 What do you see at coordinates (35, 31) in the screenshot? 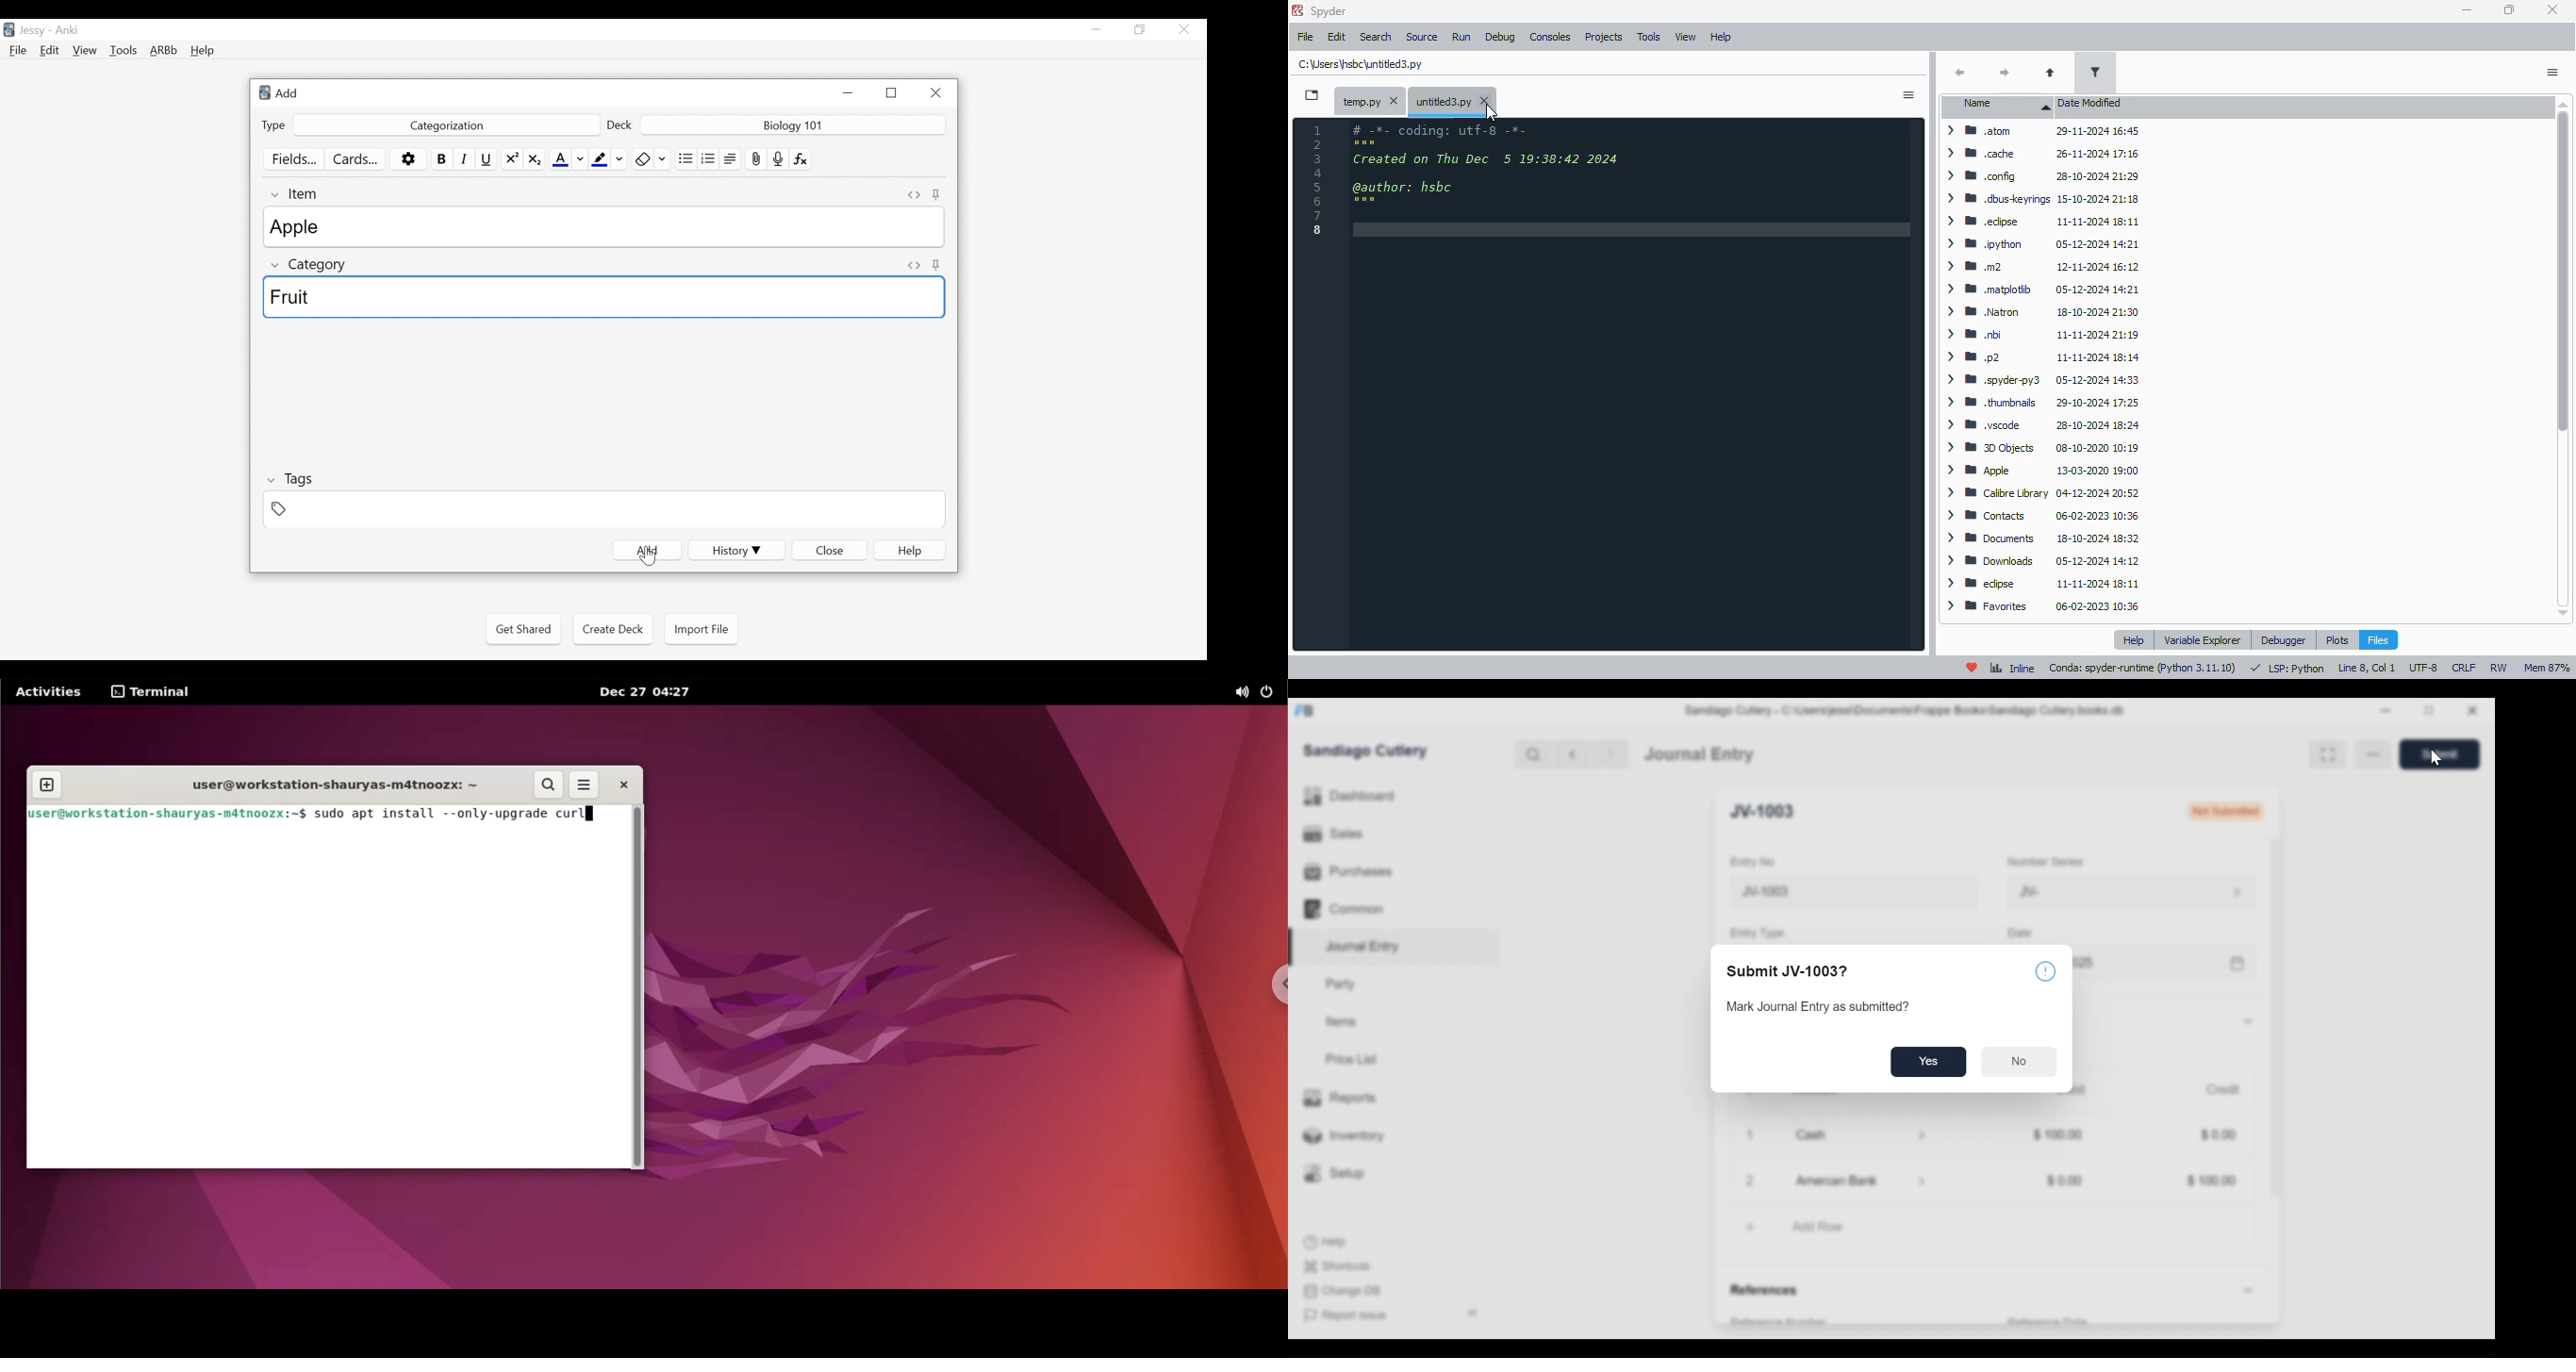
I see `User Nmae` at bounding box center [35, 31].